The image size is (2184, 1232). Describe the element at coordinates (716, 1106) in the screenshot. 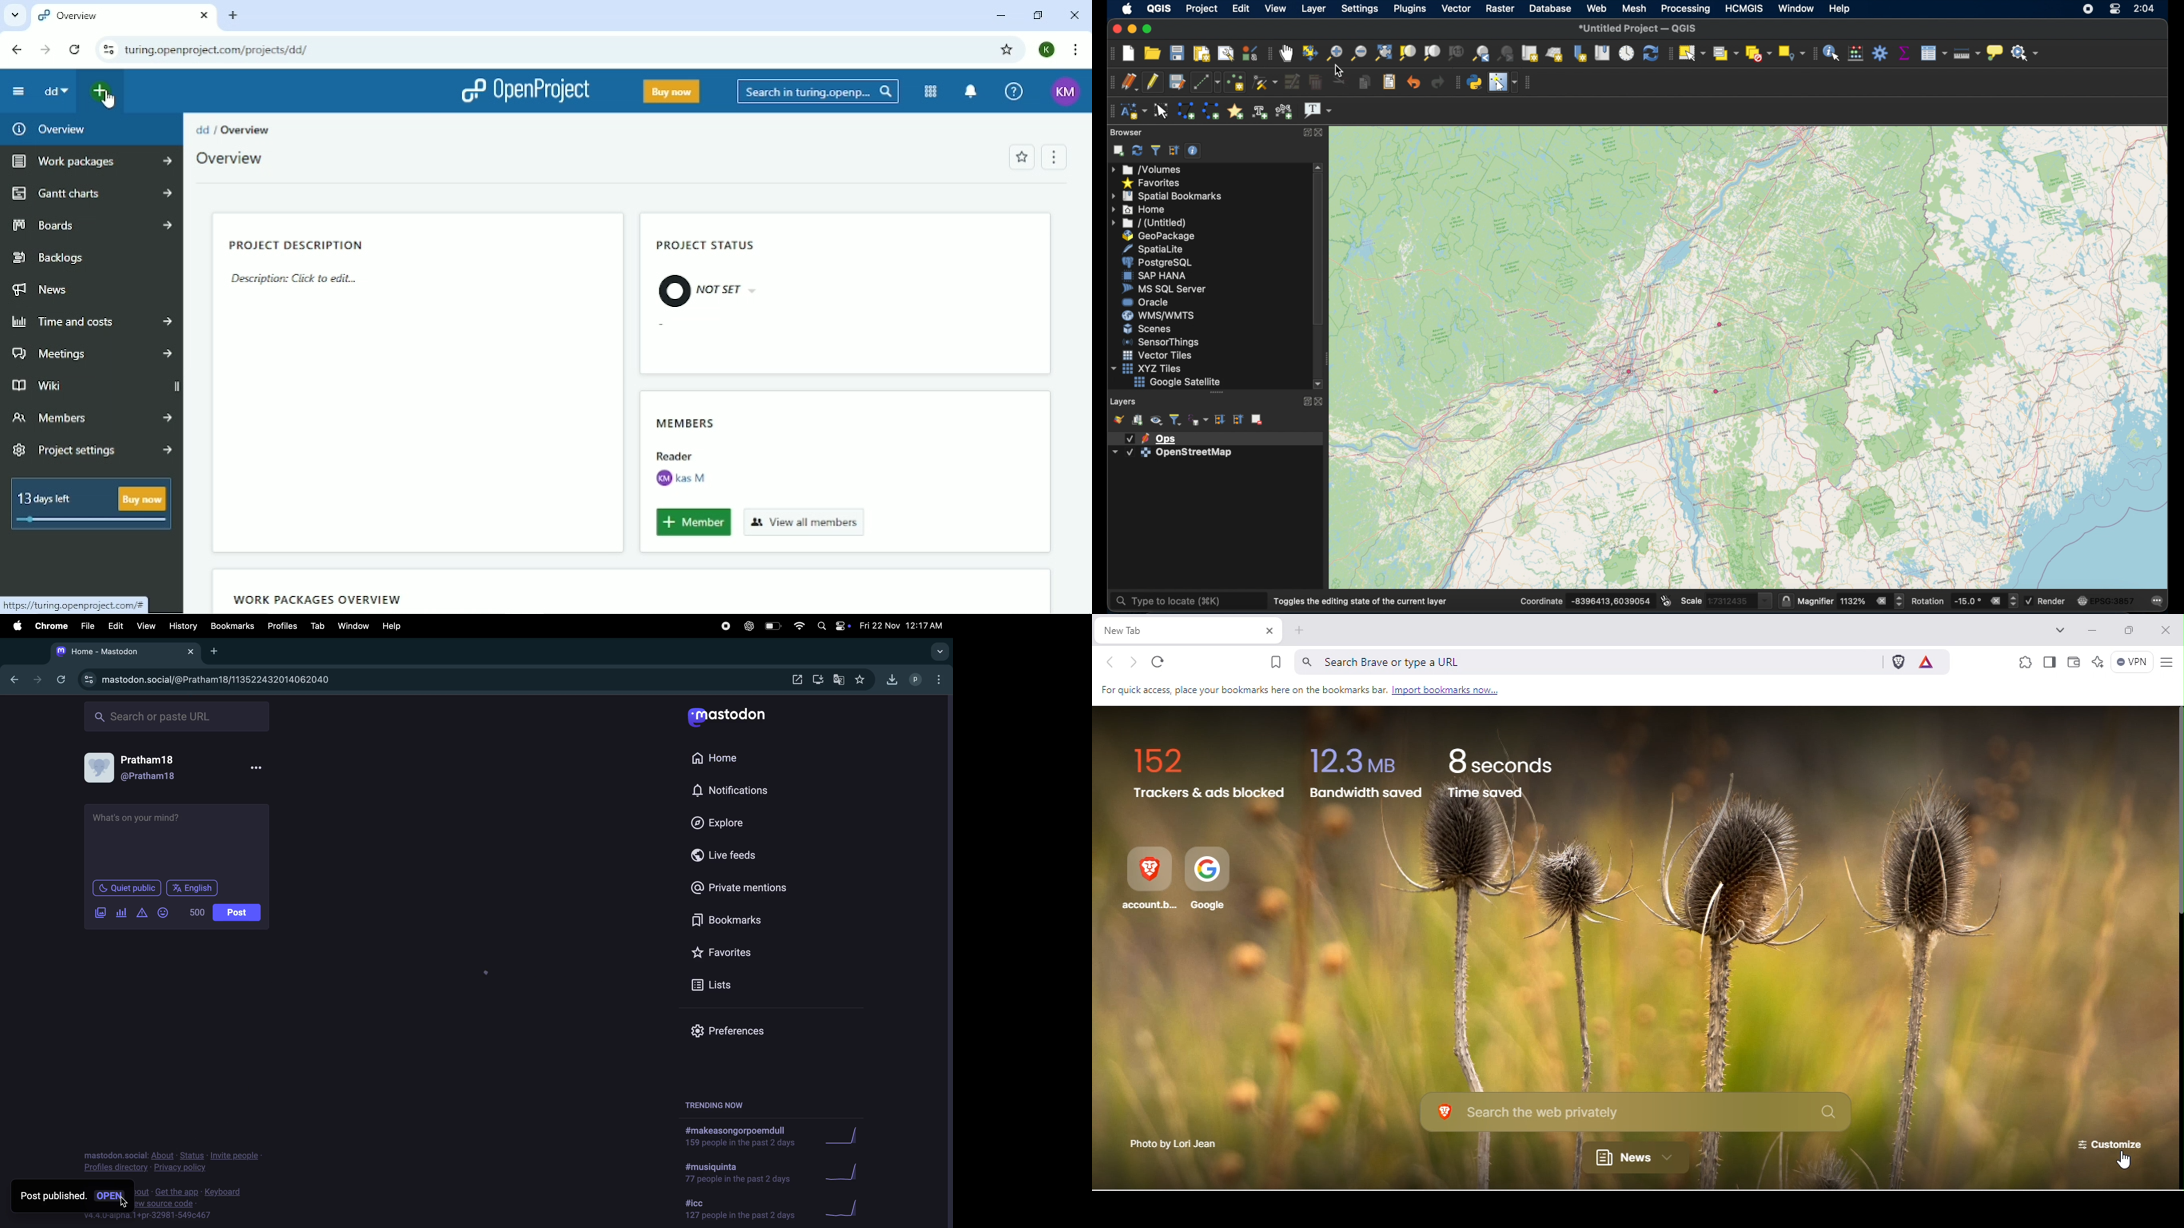

I see `trending now` at that location.